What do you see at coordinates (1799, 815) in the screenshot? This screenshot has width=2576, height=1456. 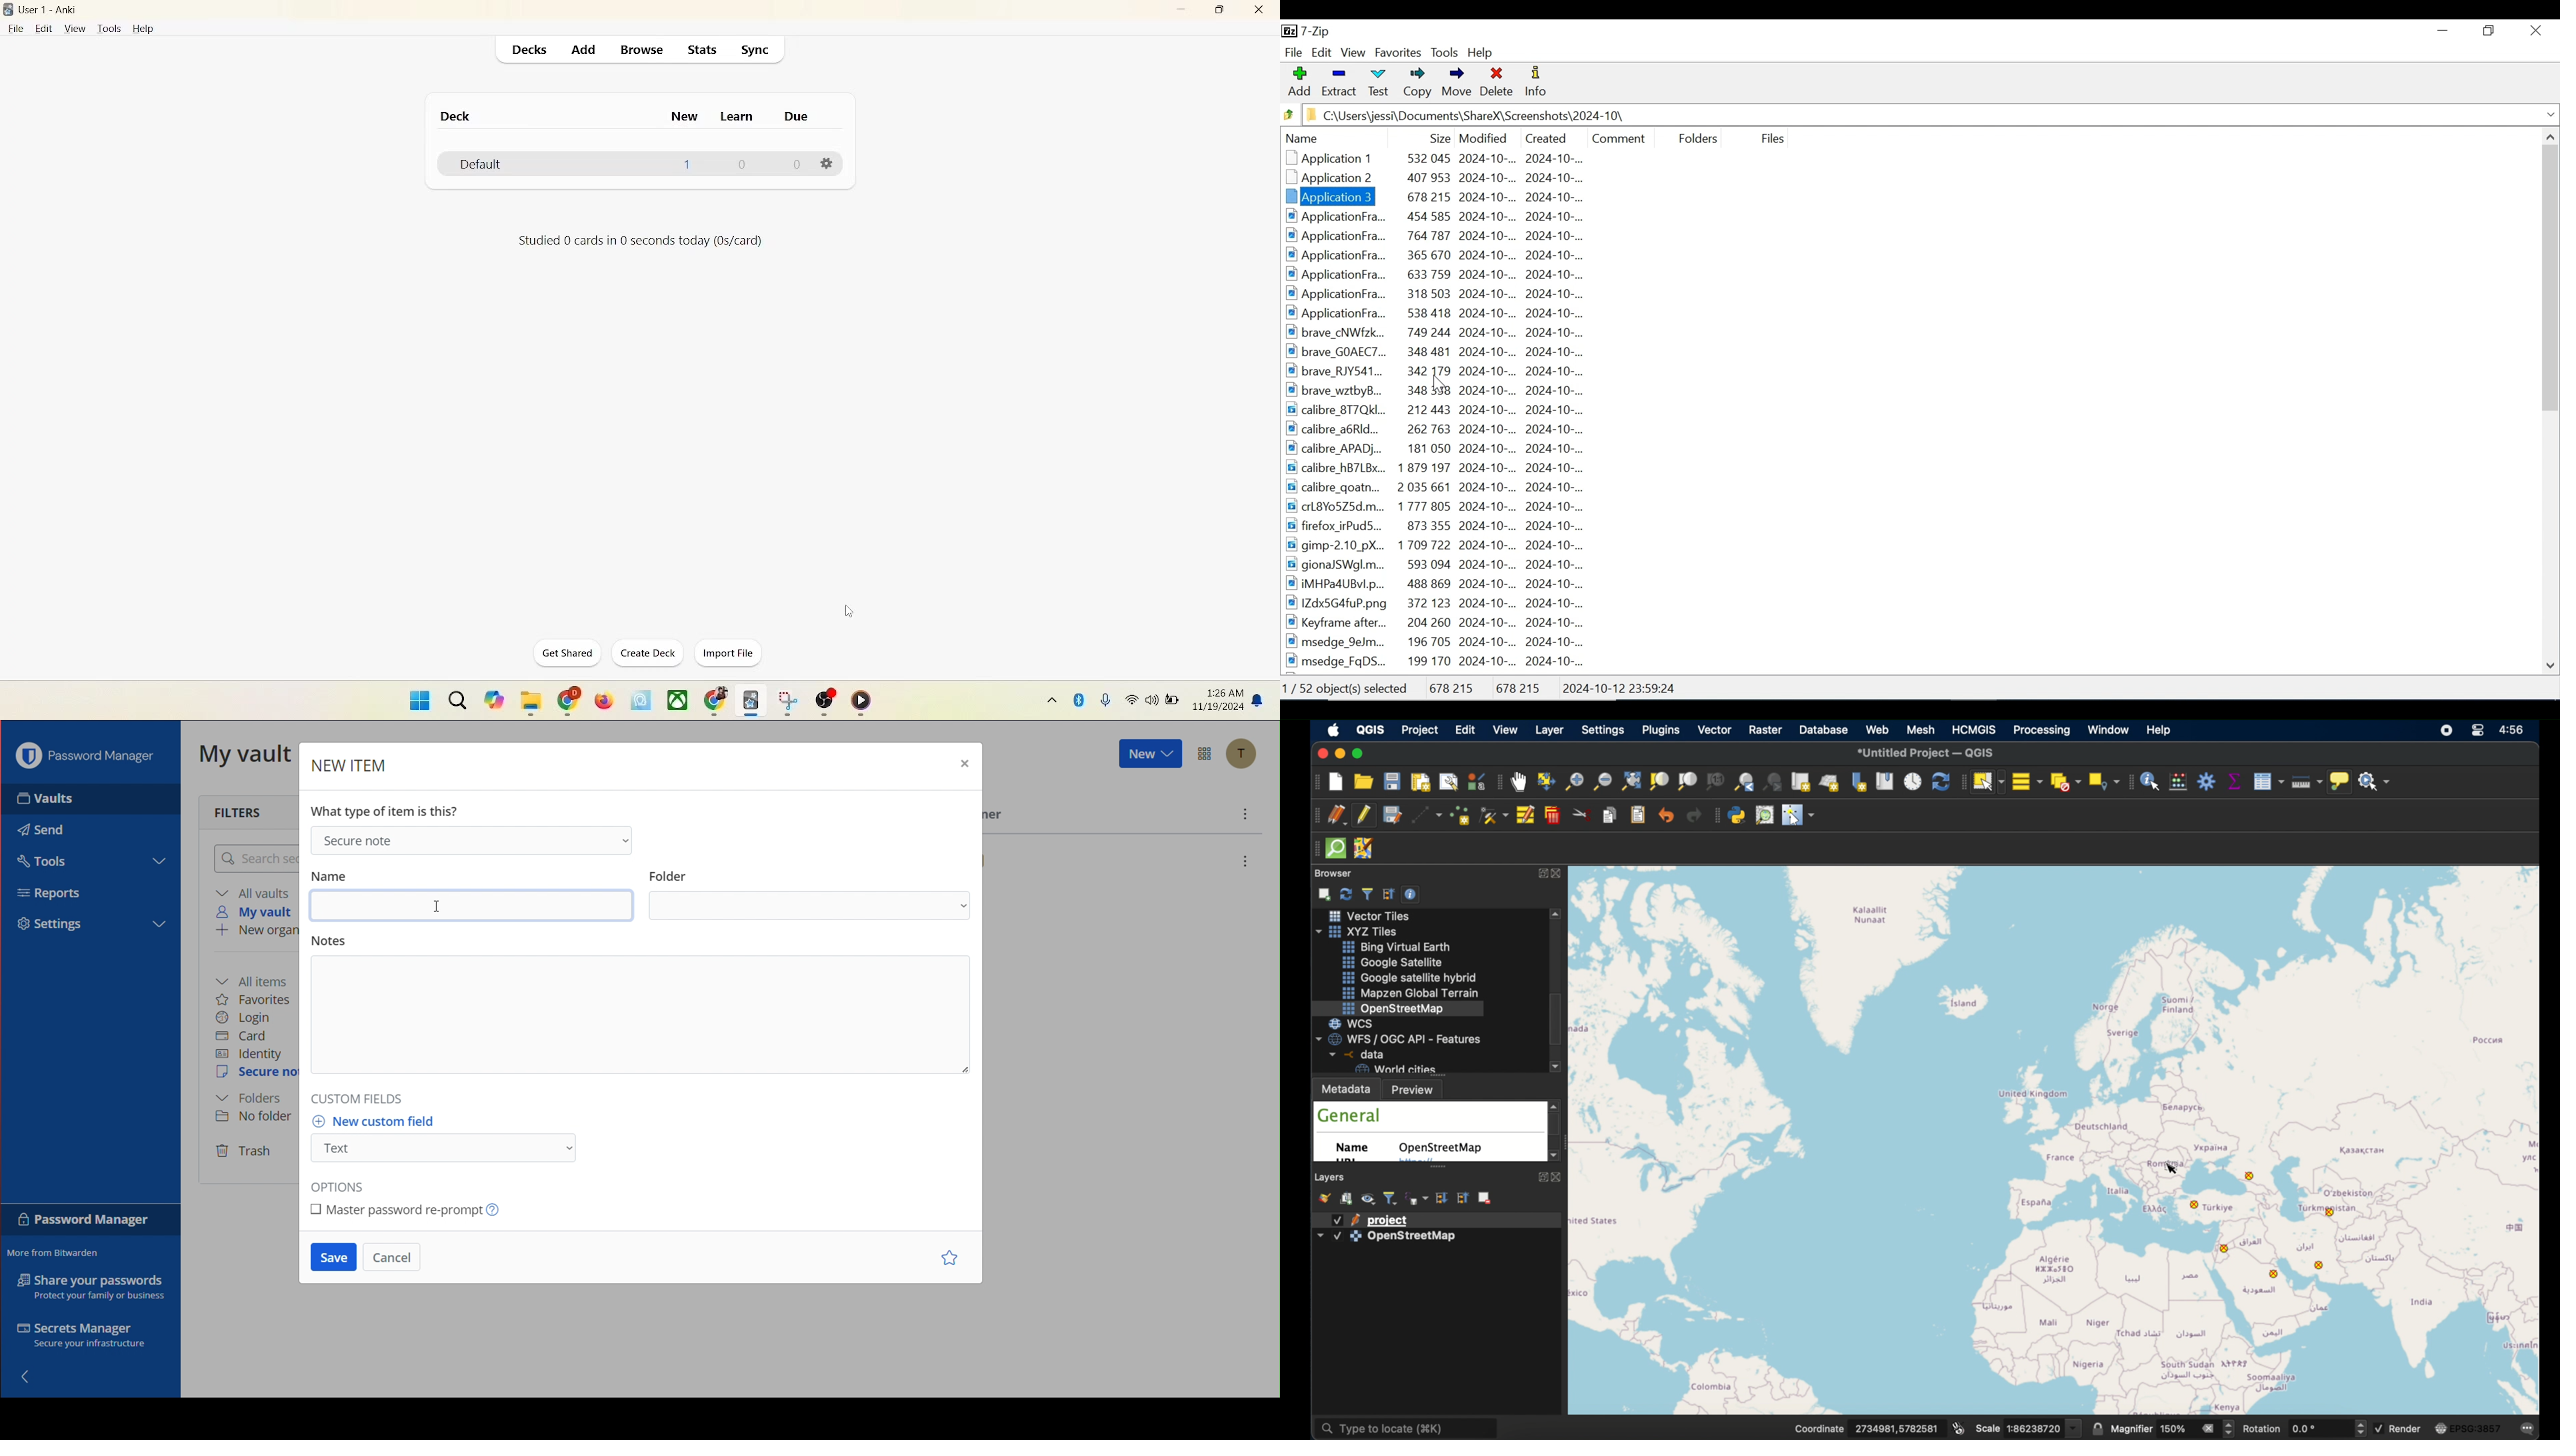 I see `switches the mouse cursor to a configurable pointer` at bounding box center [1799, 815].